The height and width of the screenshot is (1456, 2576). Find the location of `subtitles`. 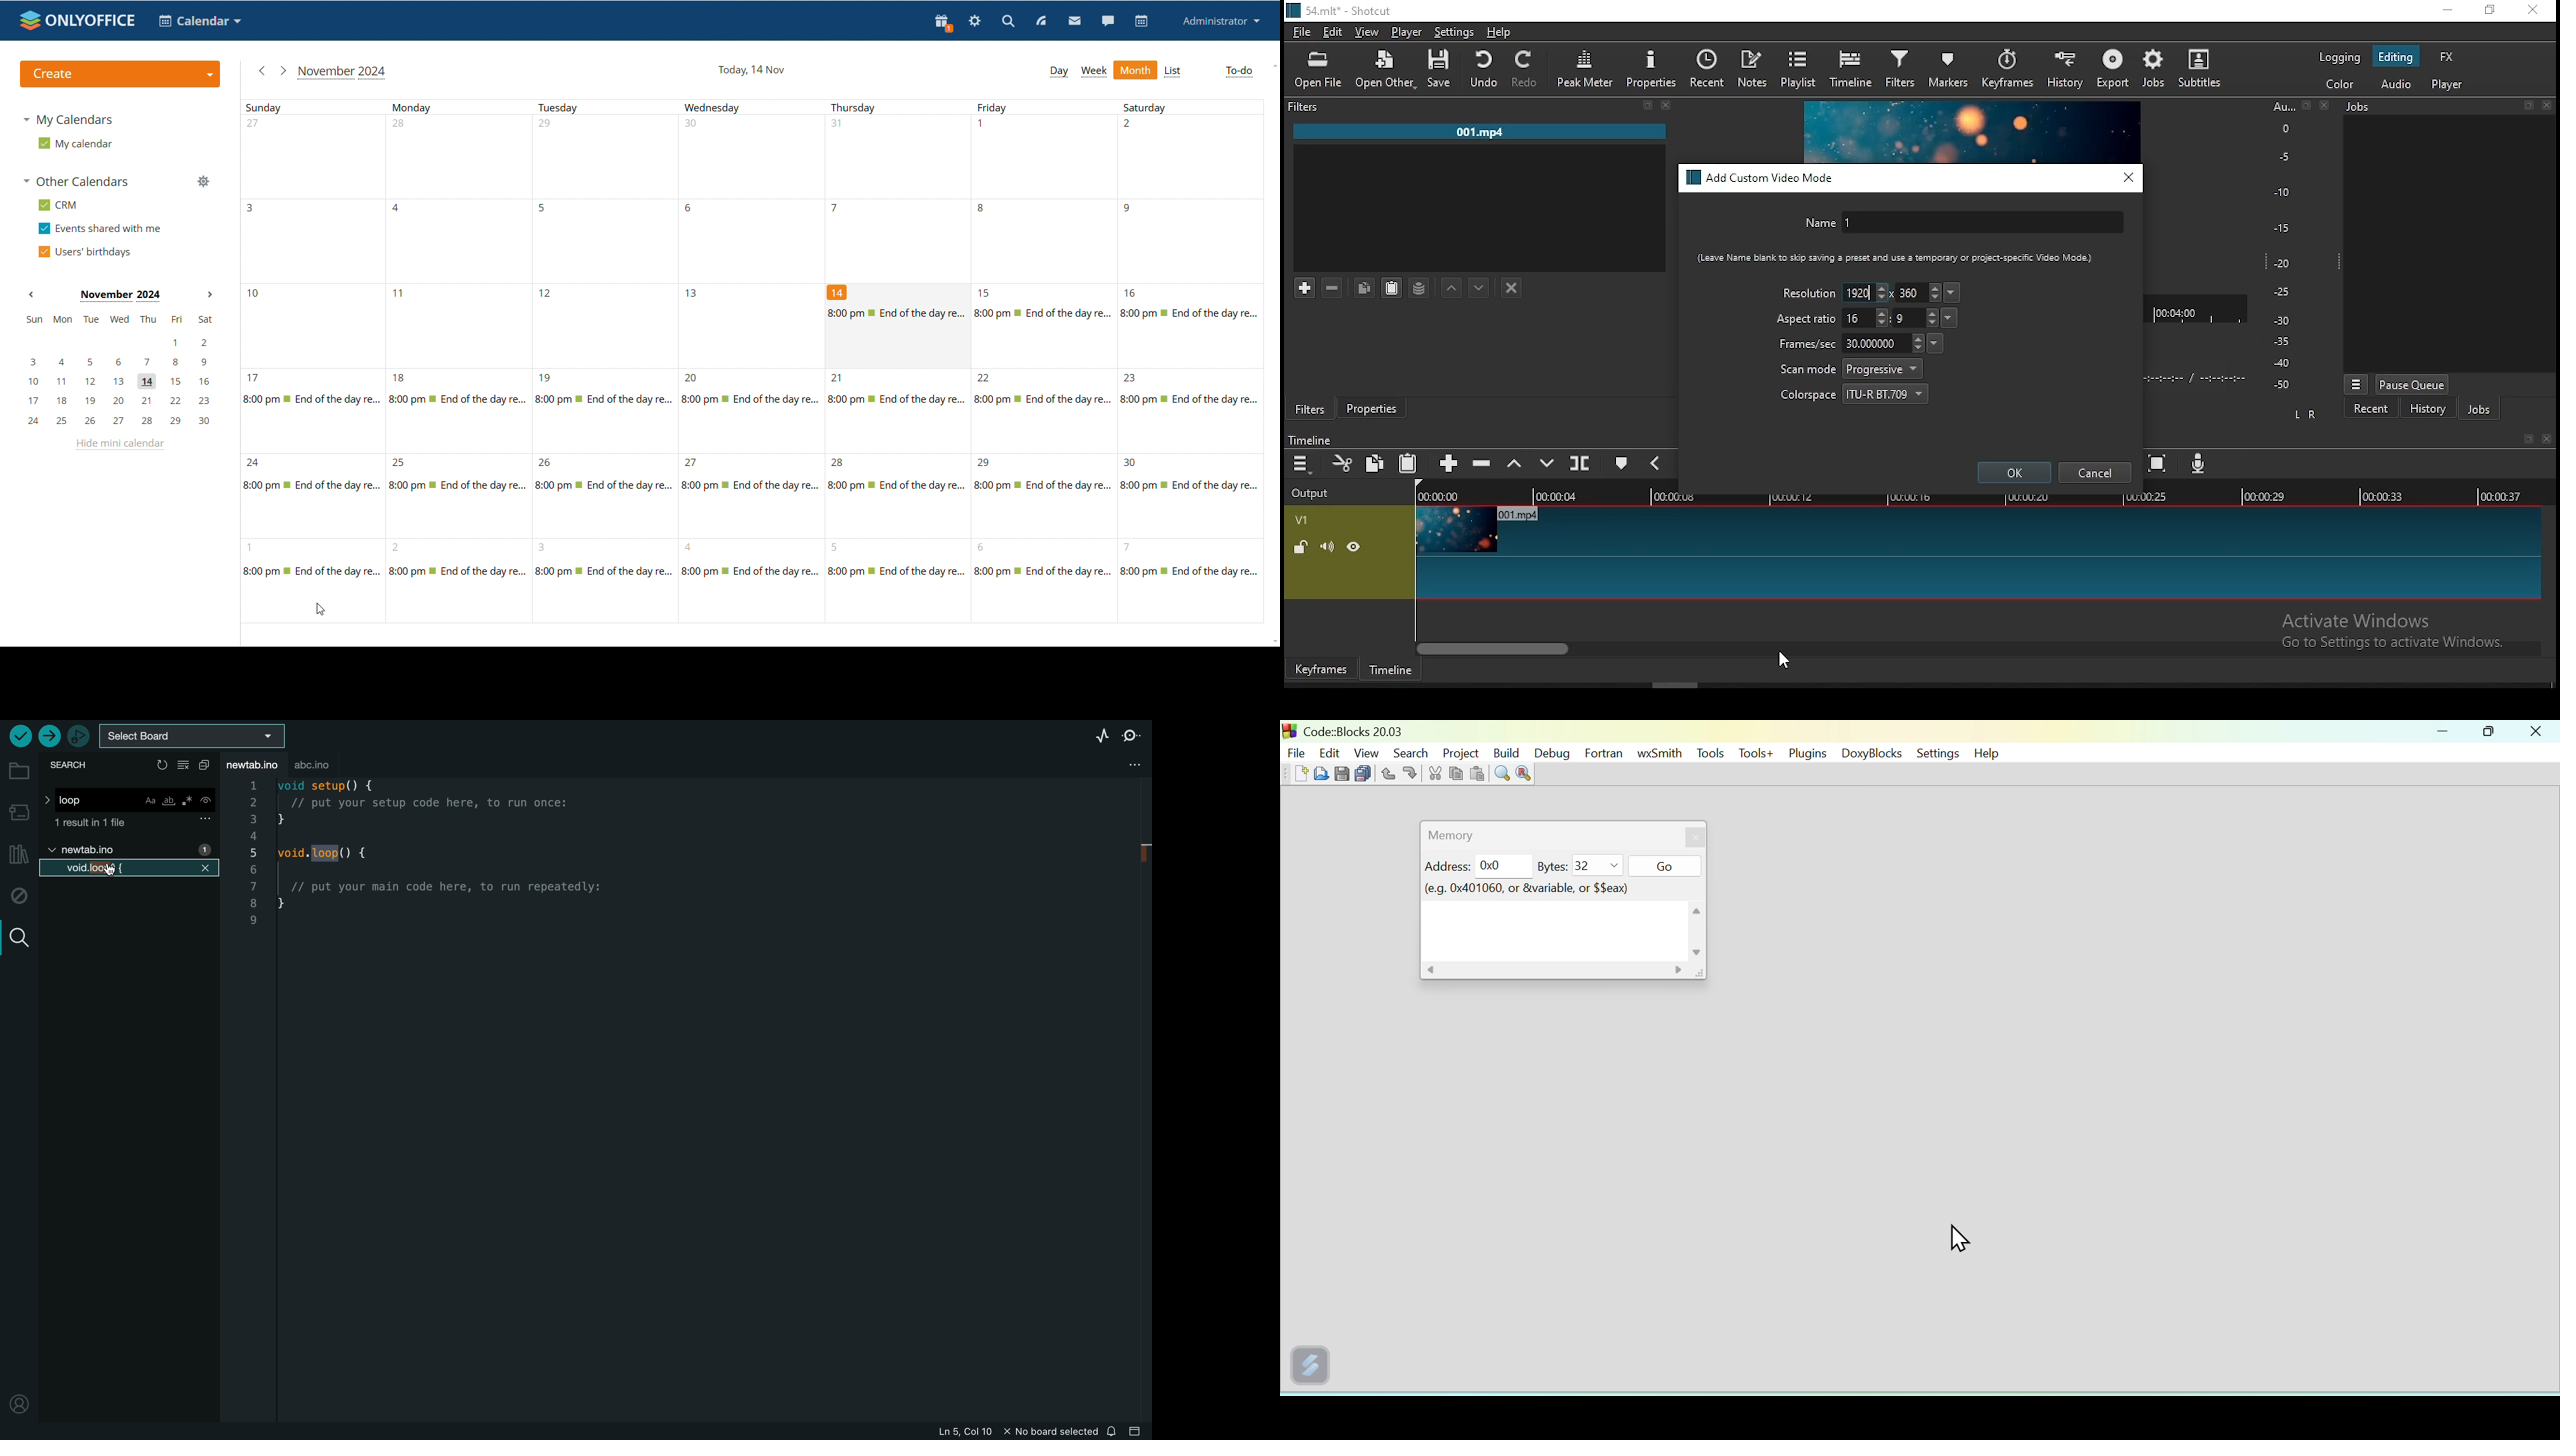

subtitles is located at coordinates (2204, 70).